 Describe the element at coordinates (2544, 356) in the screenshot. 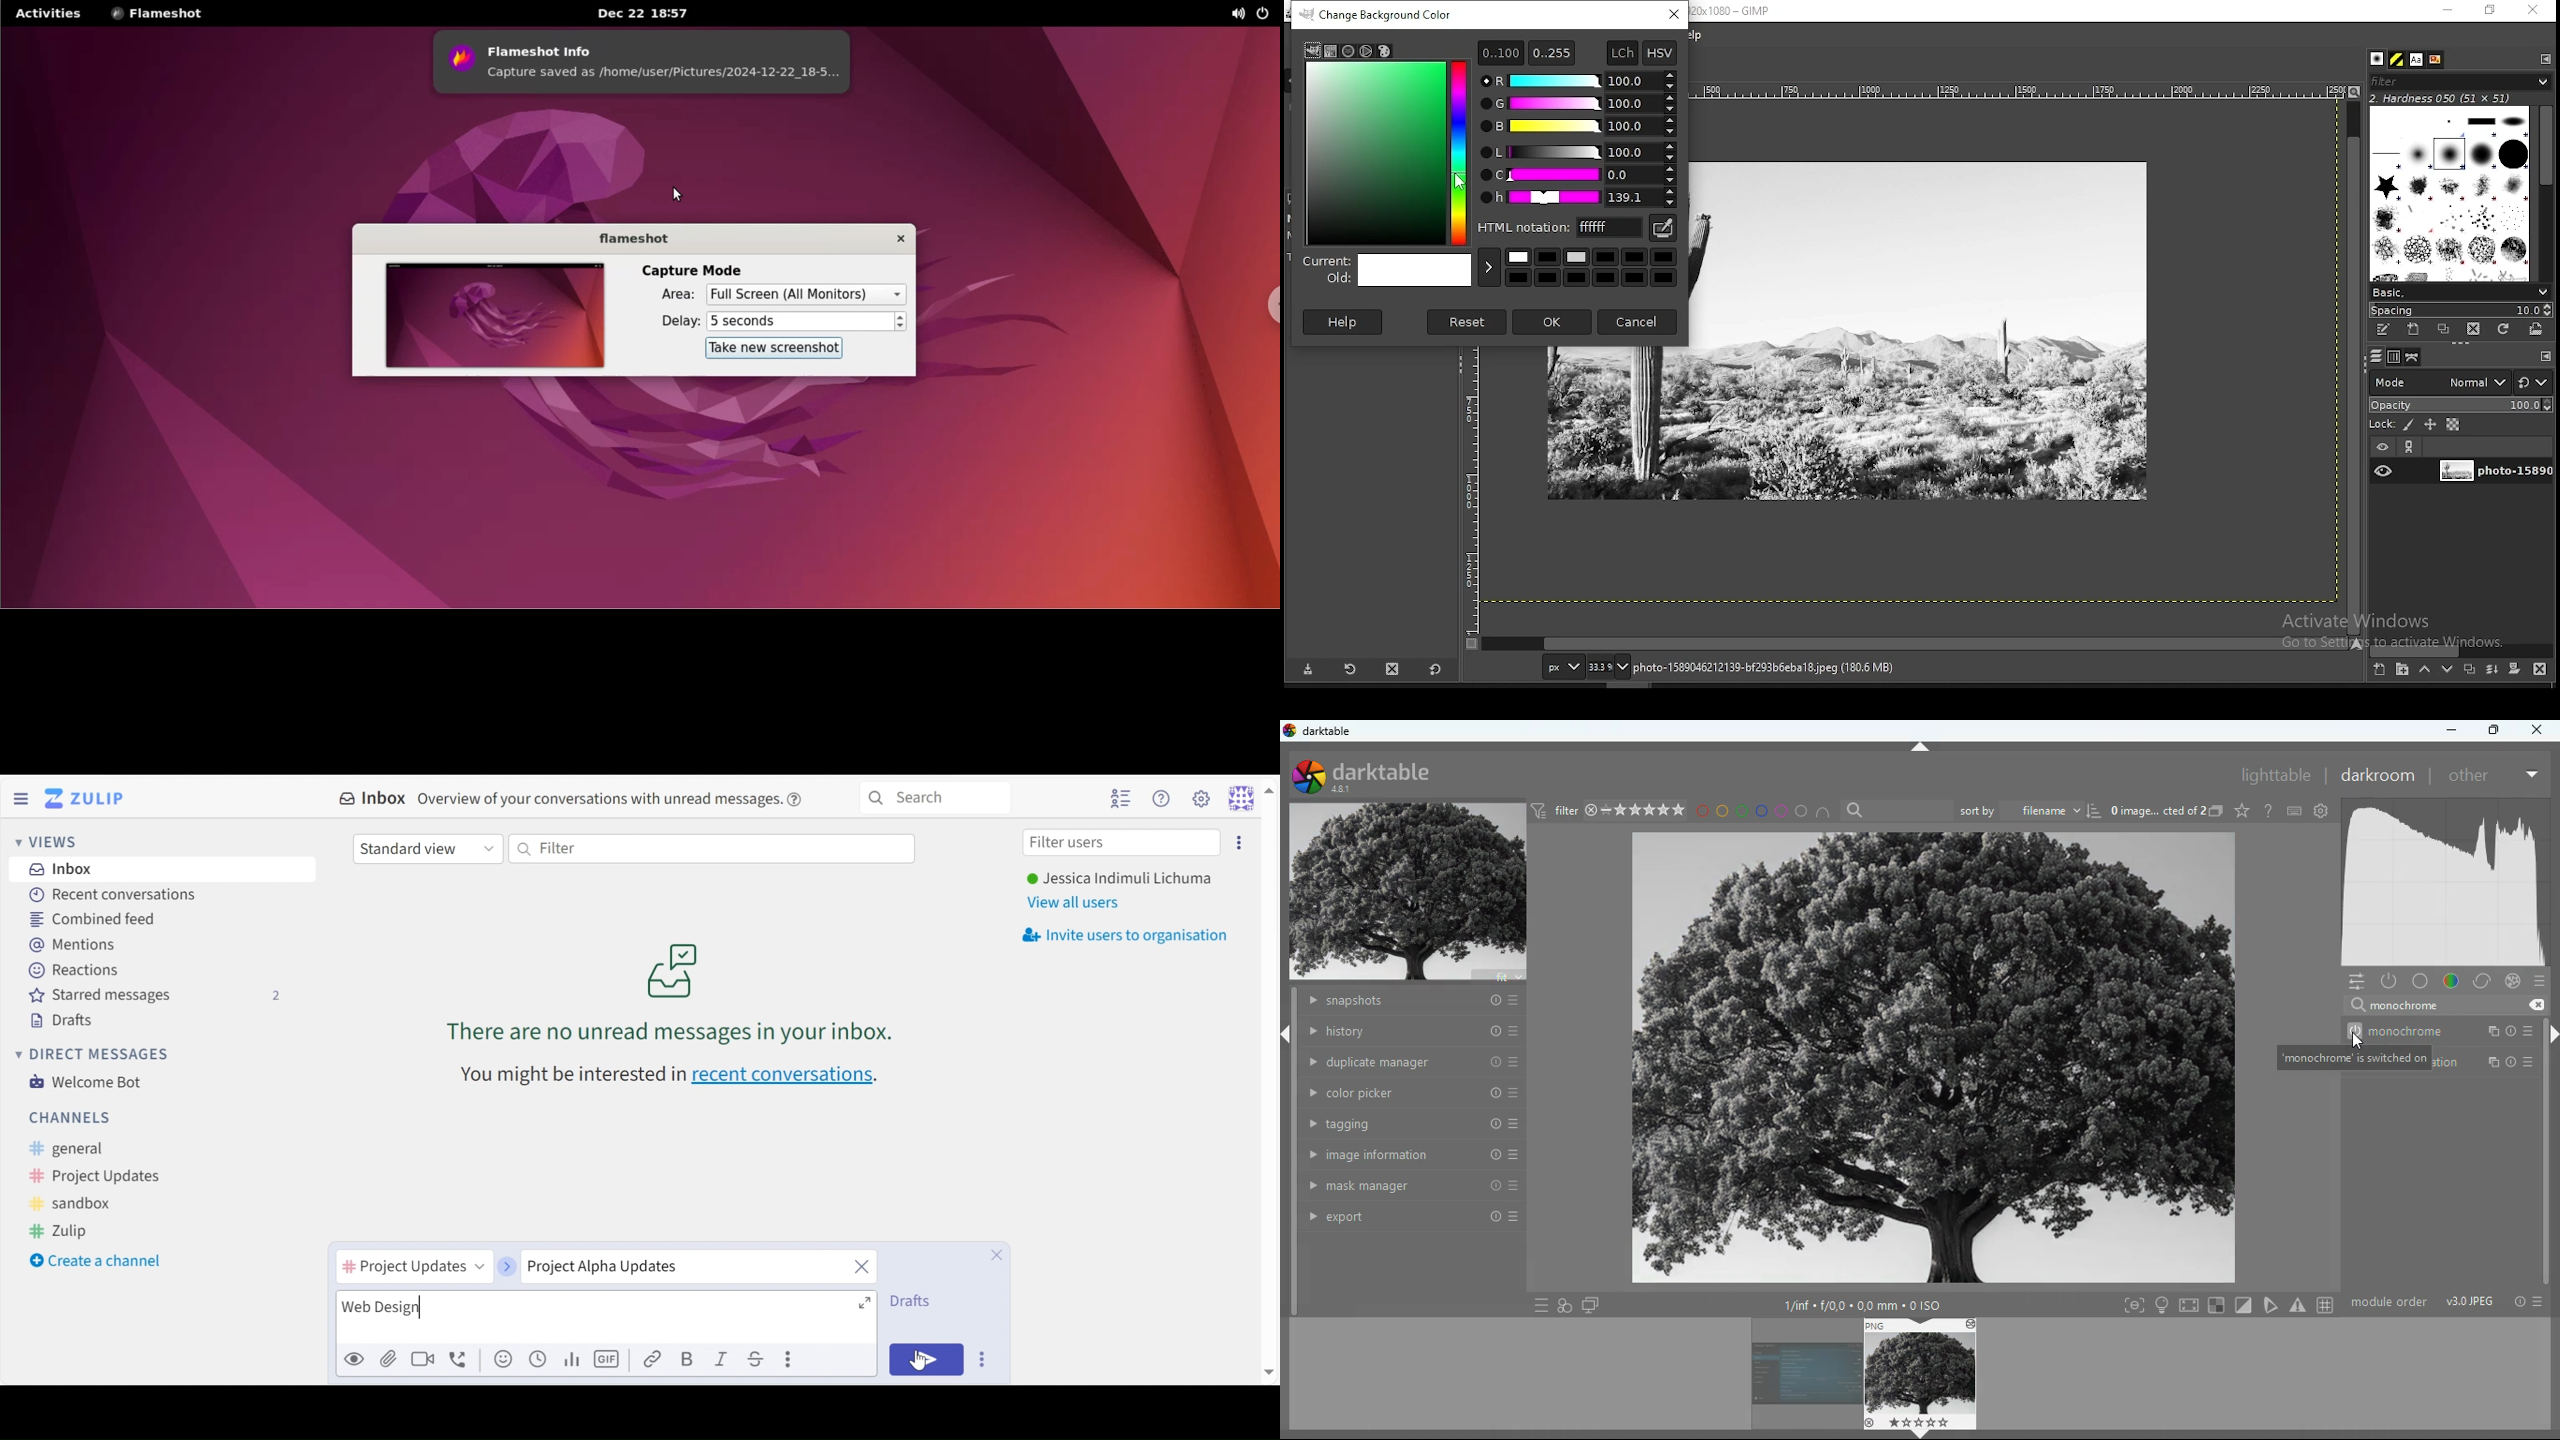

I see `configure this pane` at that location.